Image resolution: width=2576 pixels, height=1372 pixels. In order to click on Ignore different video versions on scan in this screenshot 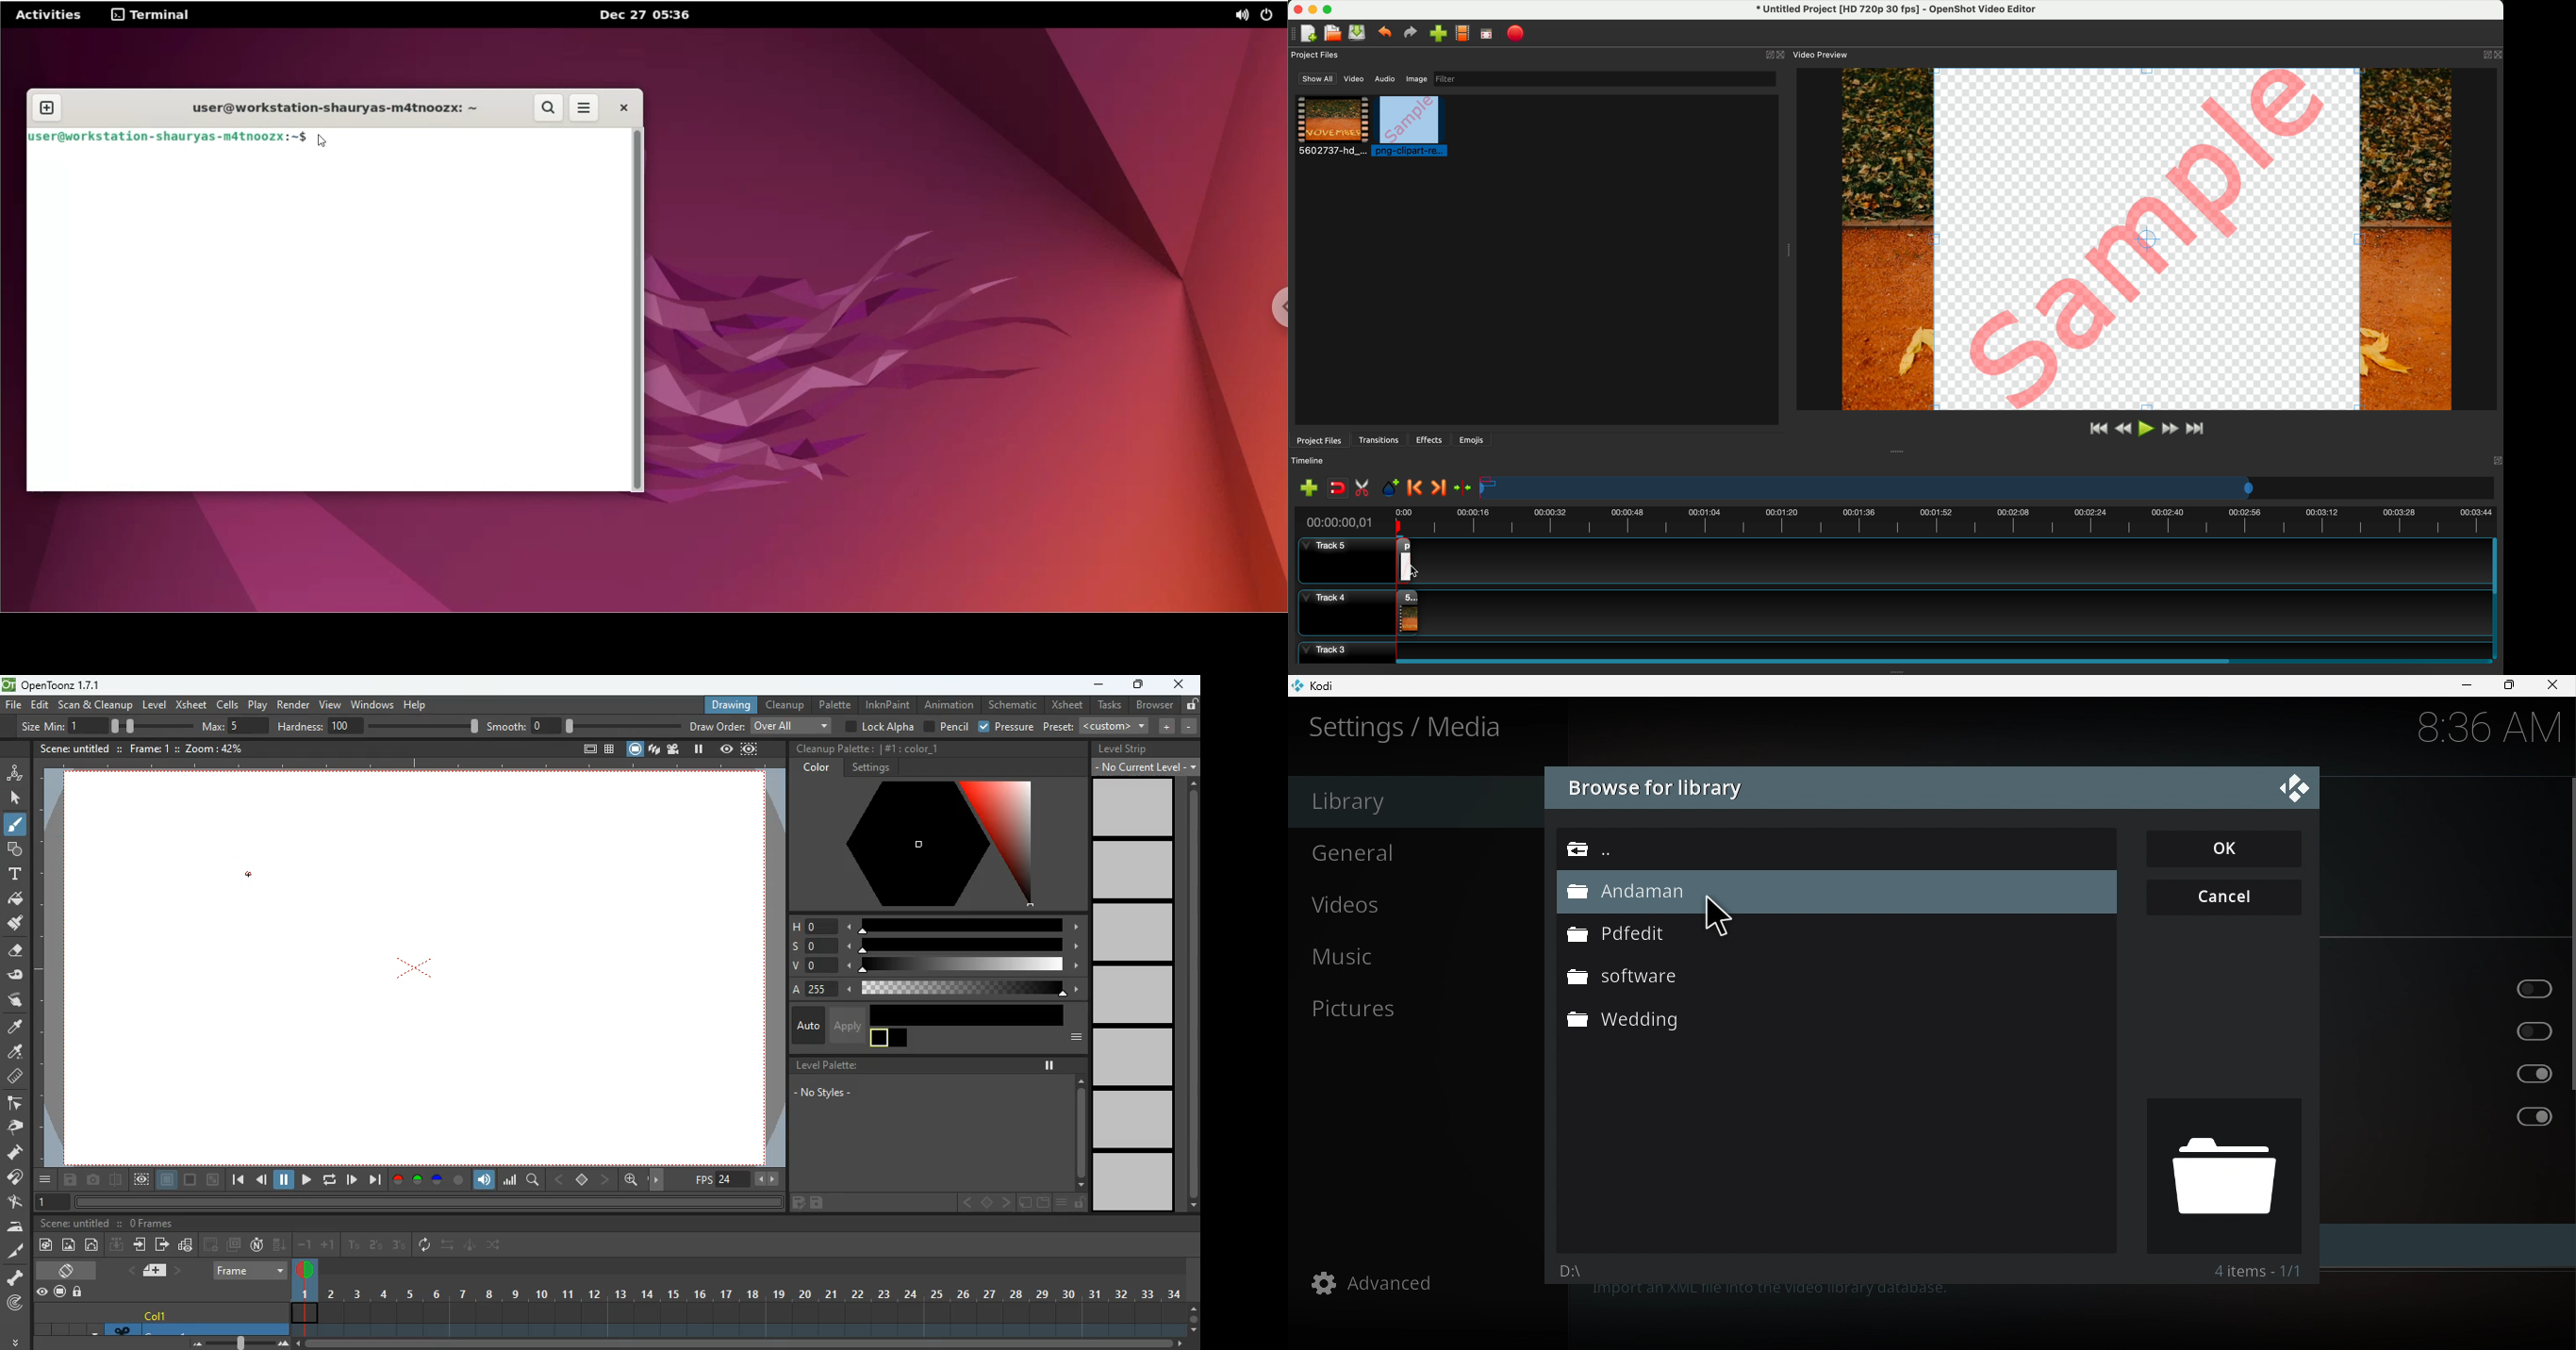, I will do `click(2451, 1074)`.